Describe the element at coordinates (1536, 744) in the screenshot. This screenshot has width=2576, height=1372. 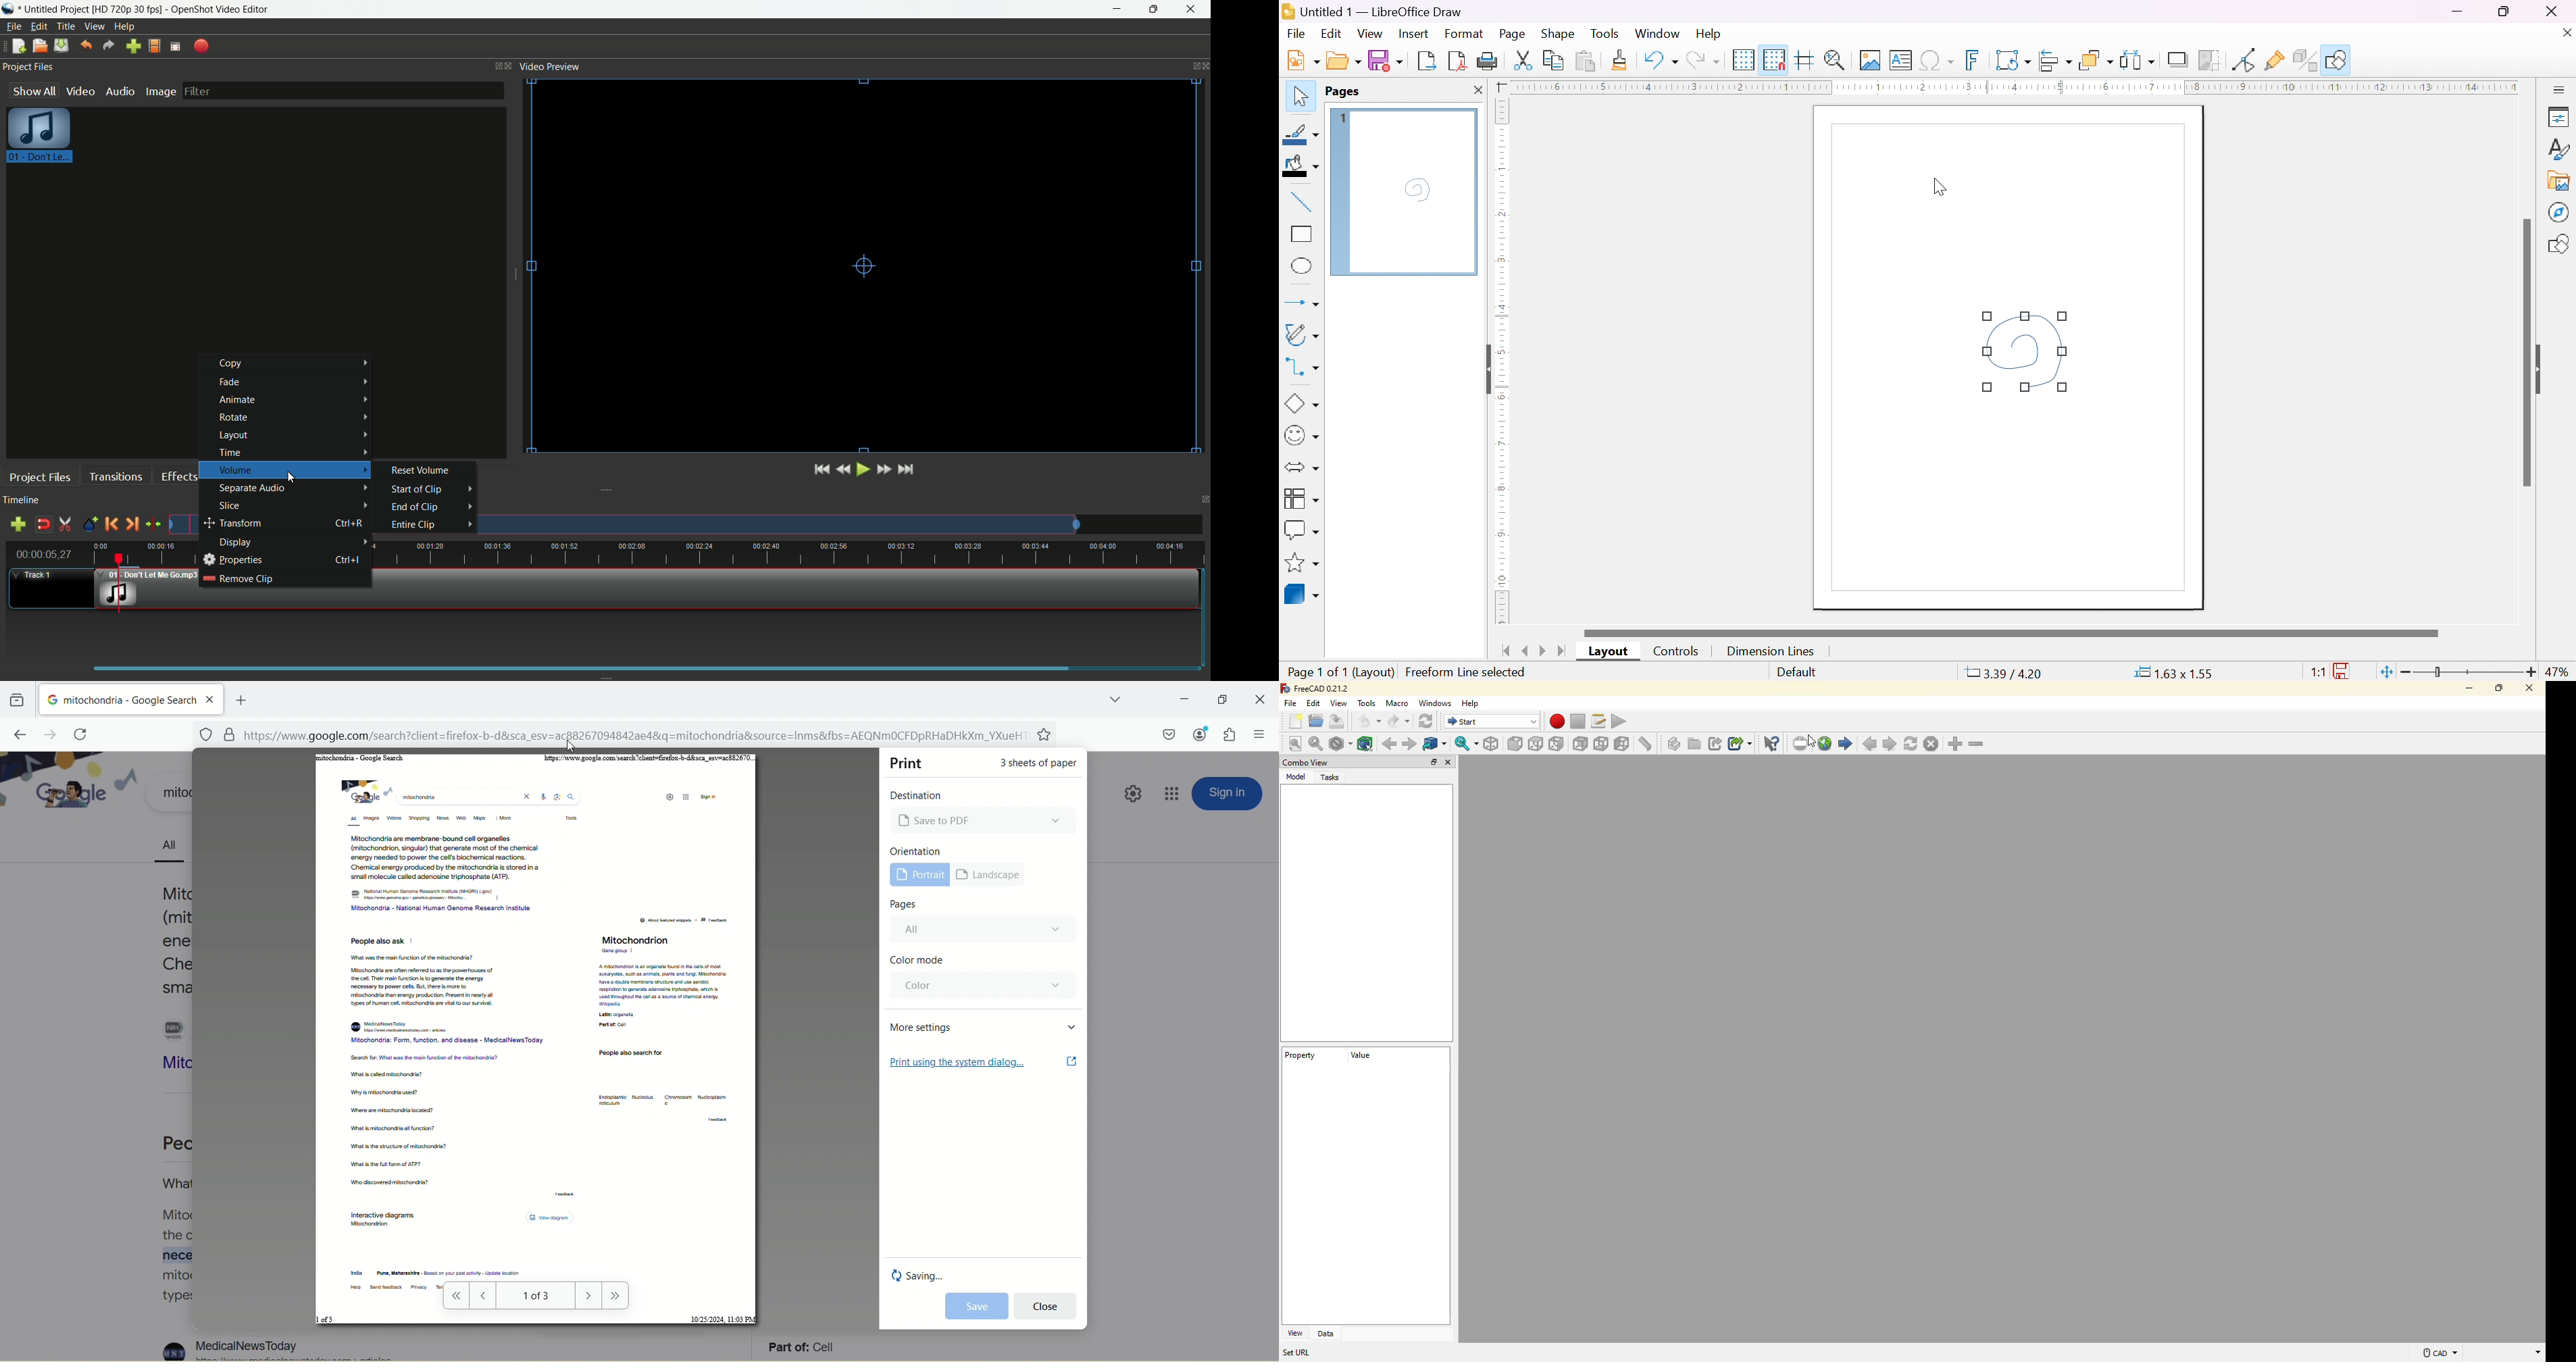
I see `top` at that location.